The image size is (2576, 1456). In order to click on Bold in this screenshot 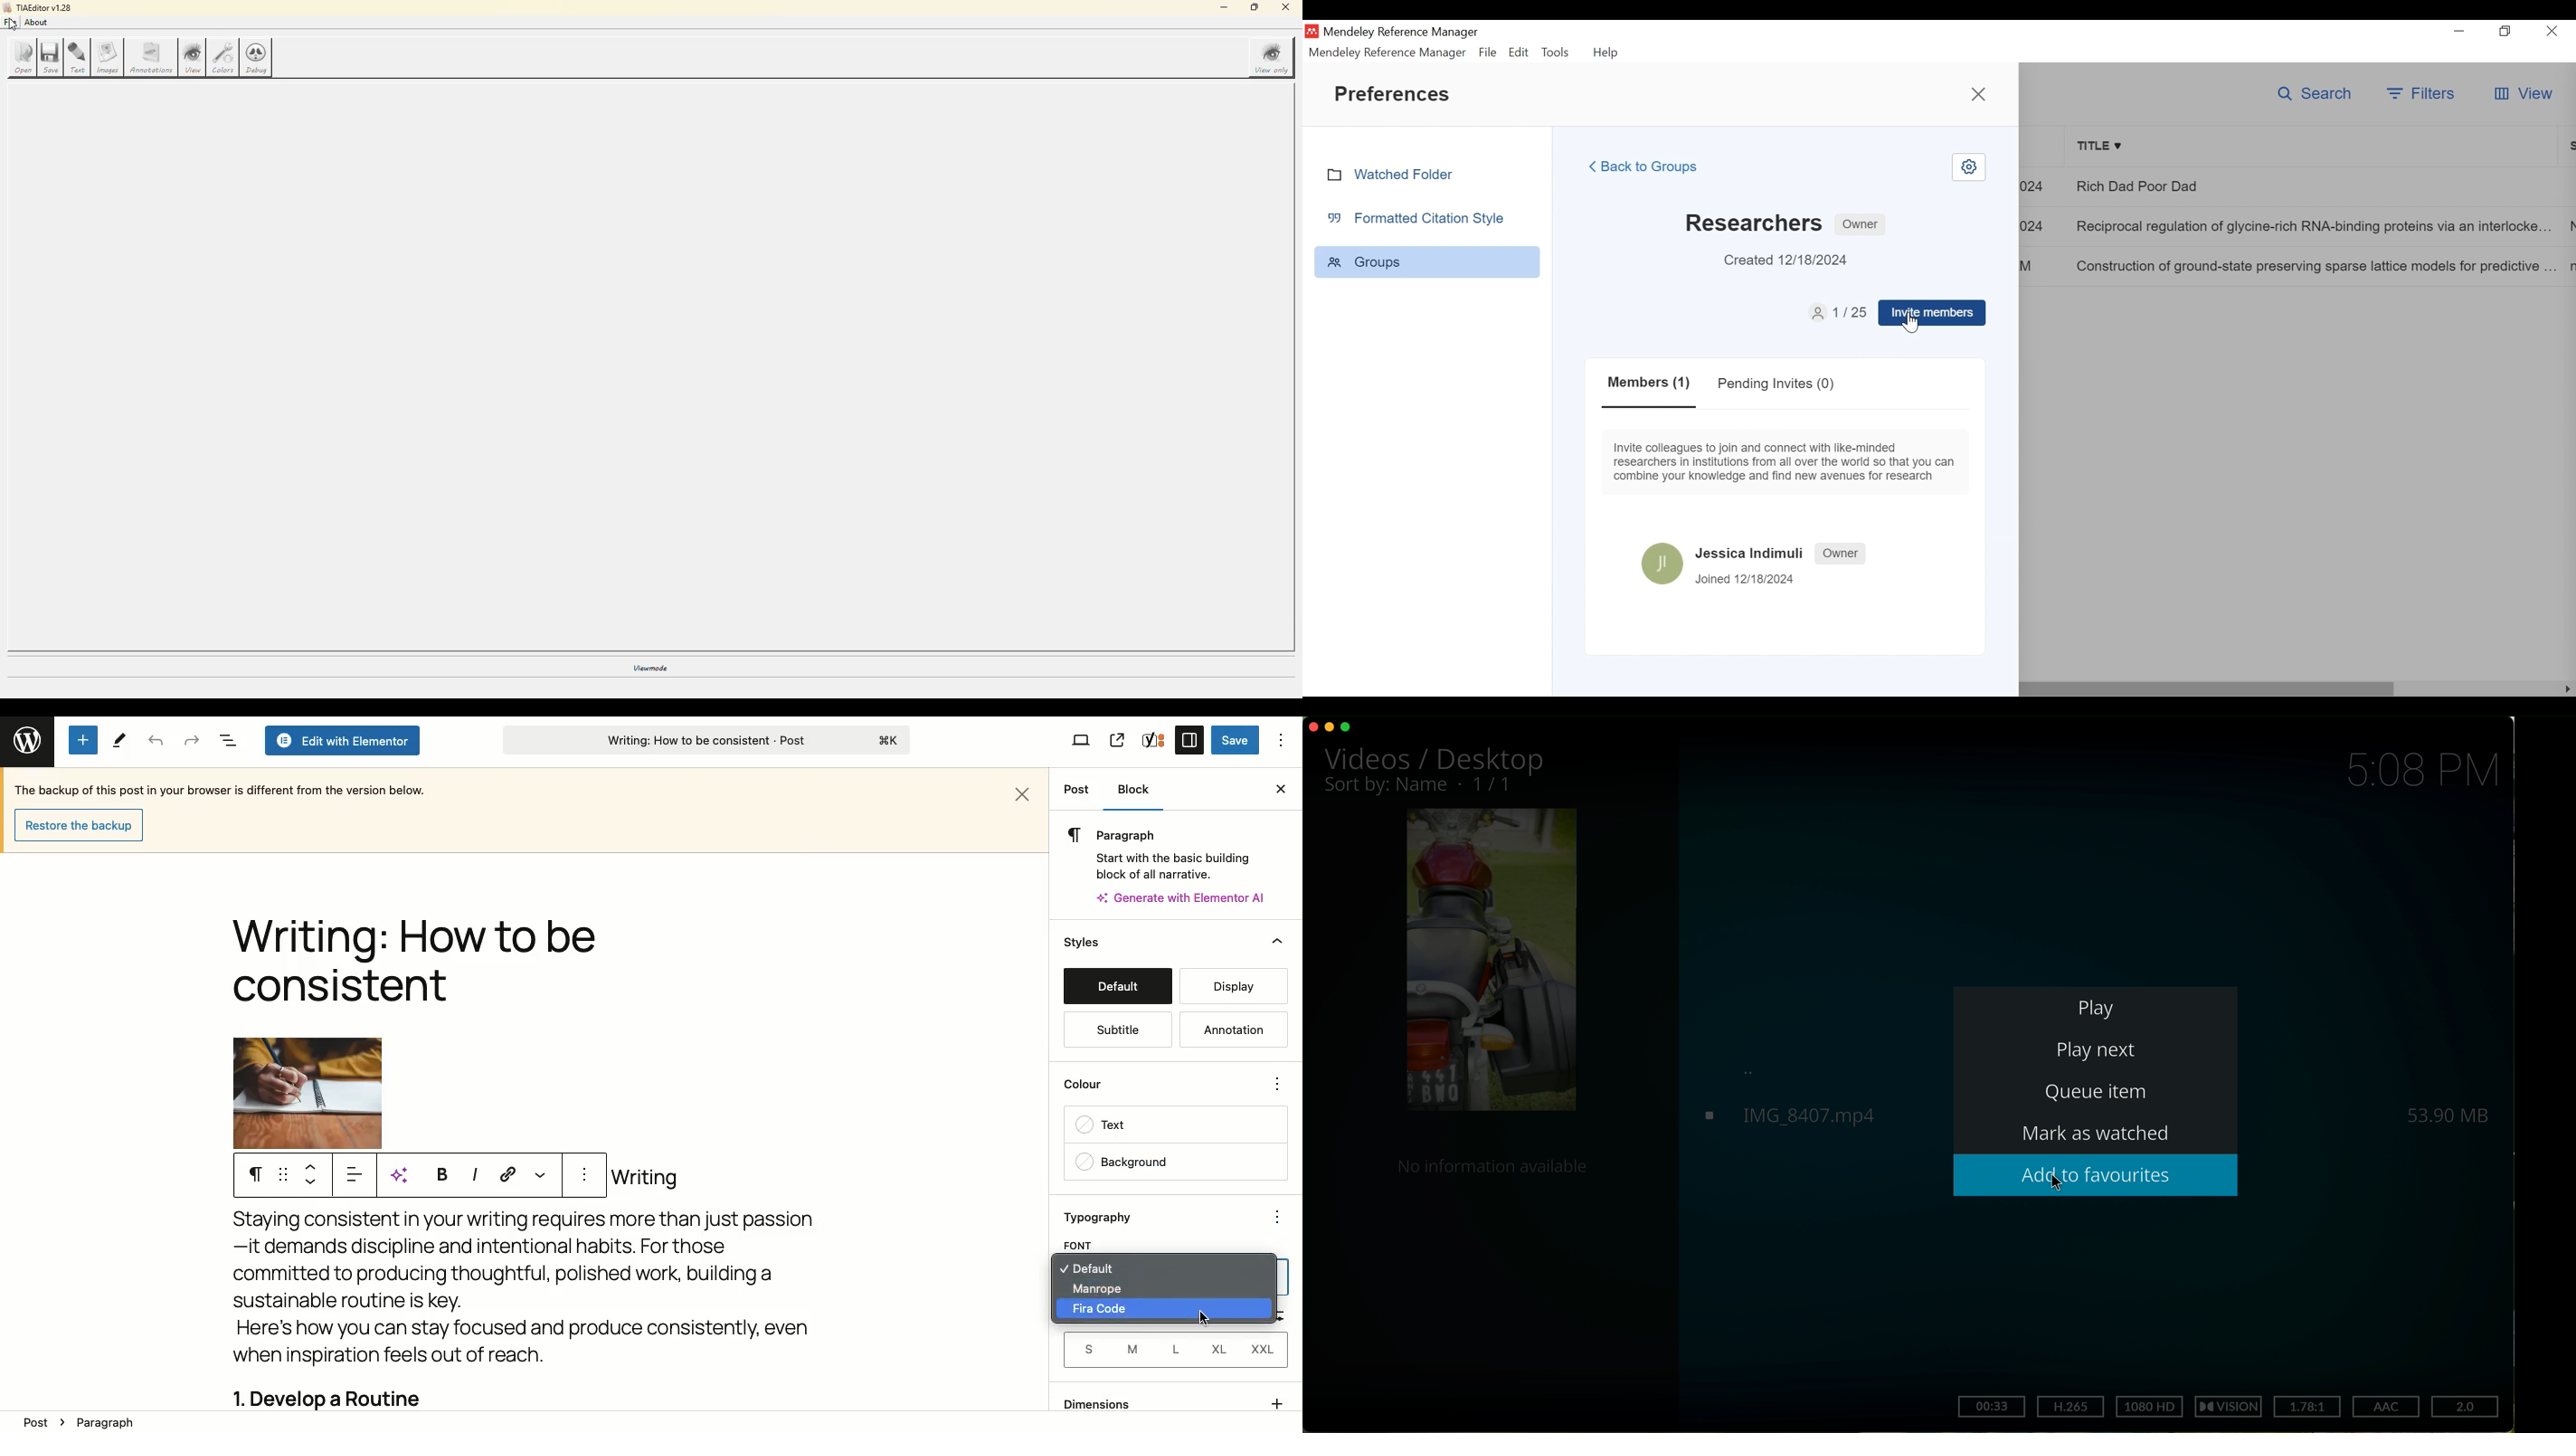, I will do `click(440, 1173)`.